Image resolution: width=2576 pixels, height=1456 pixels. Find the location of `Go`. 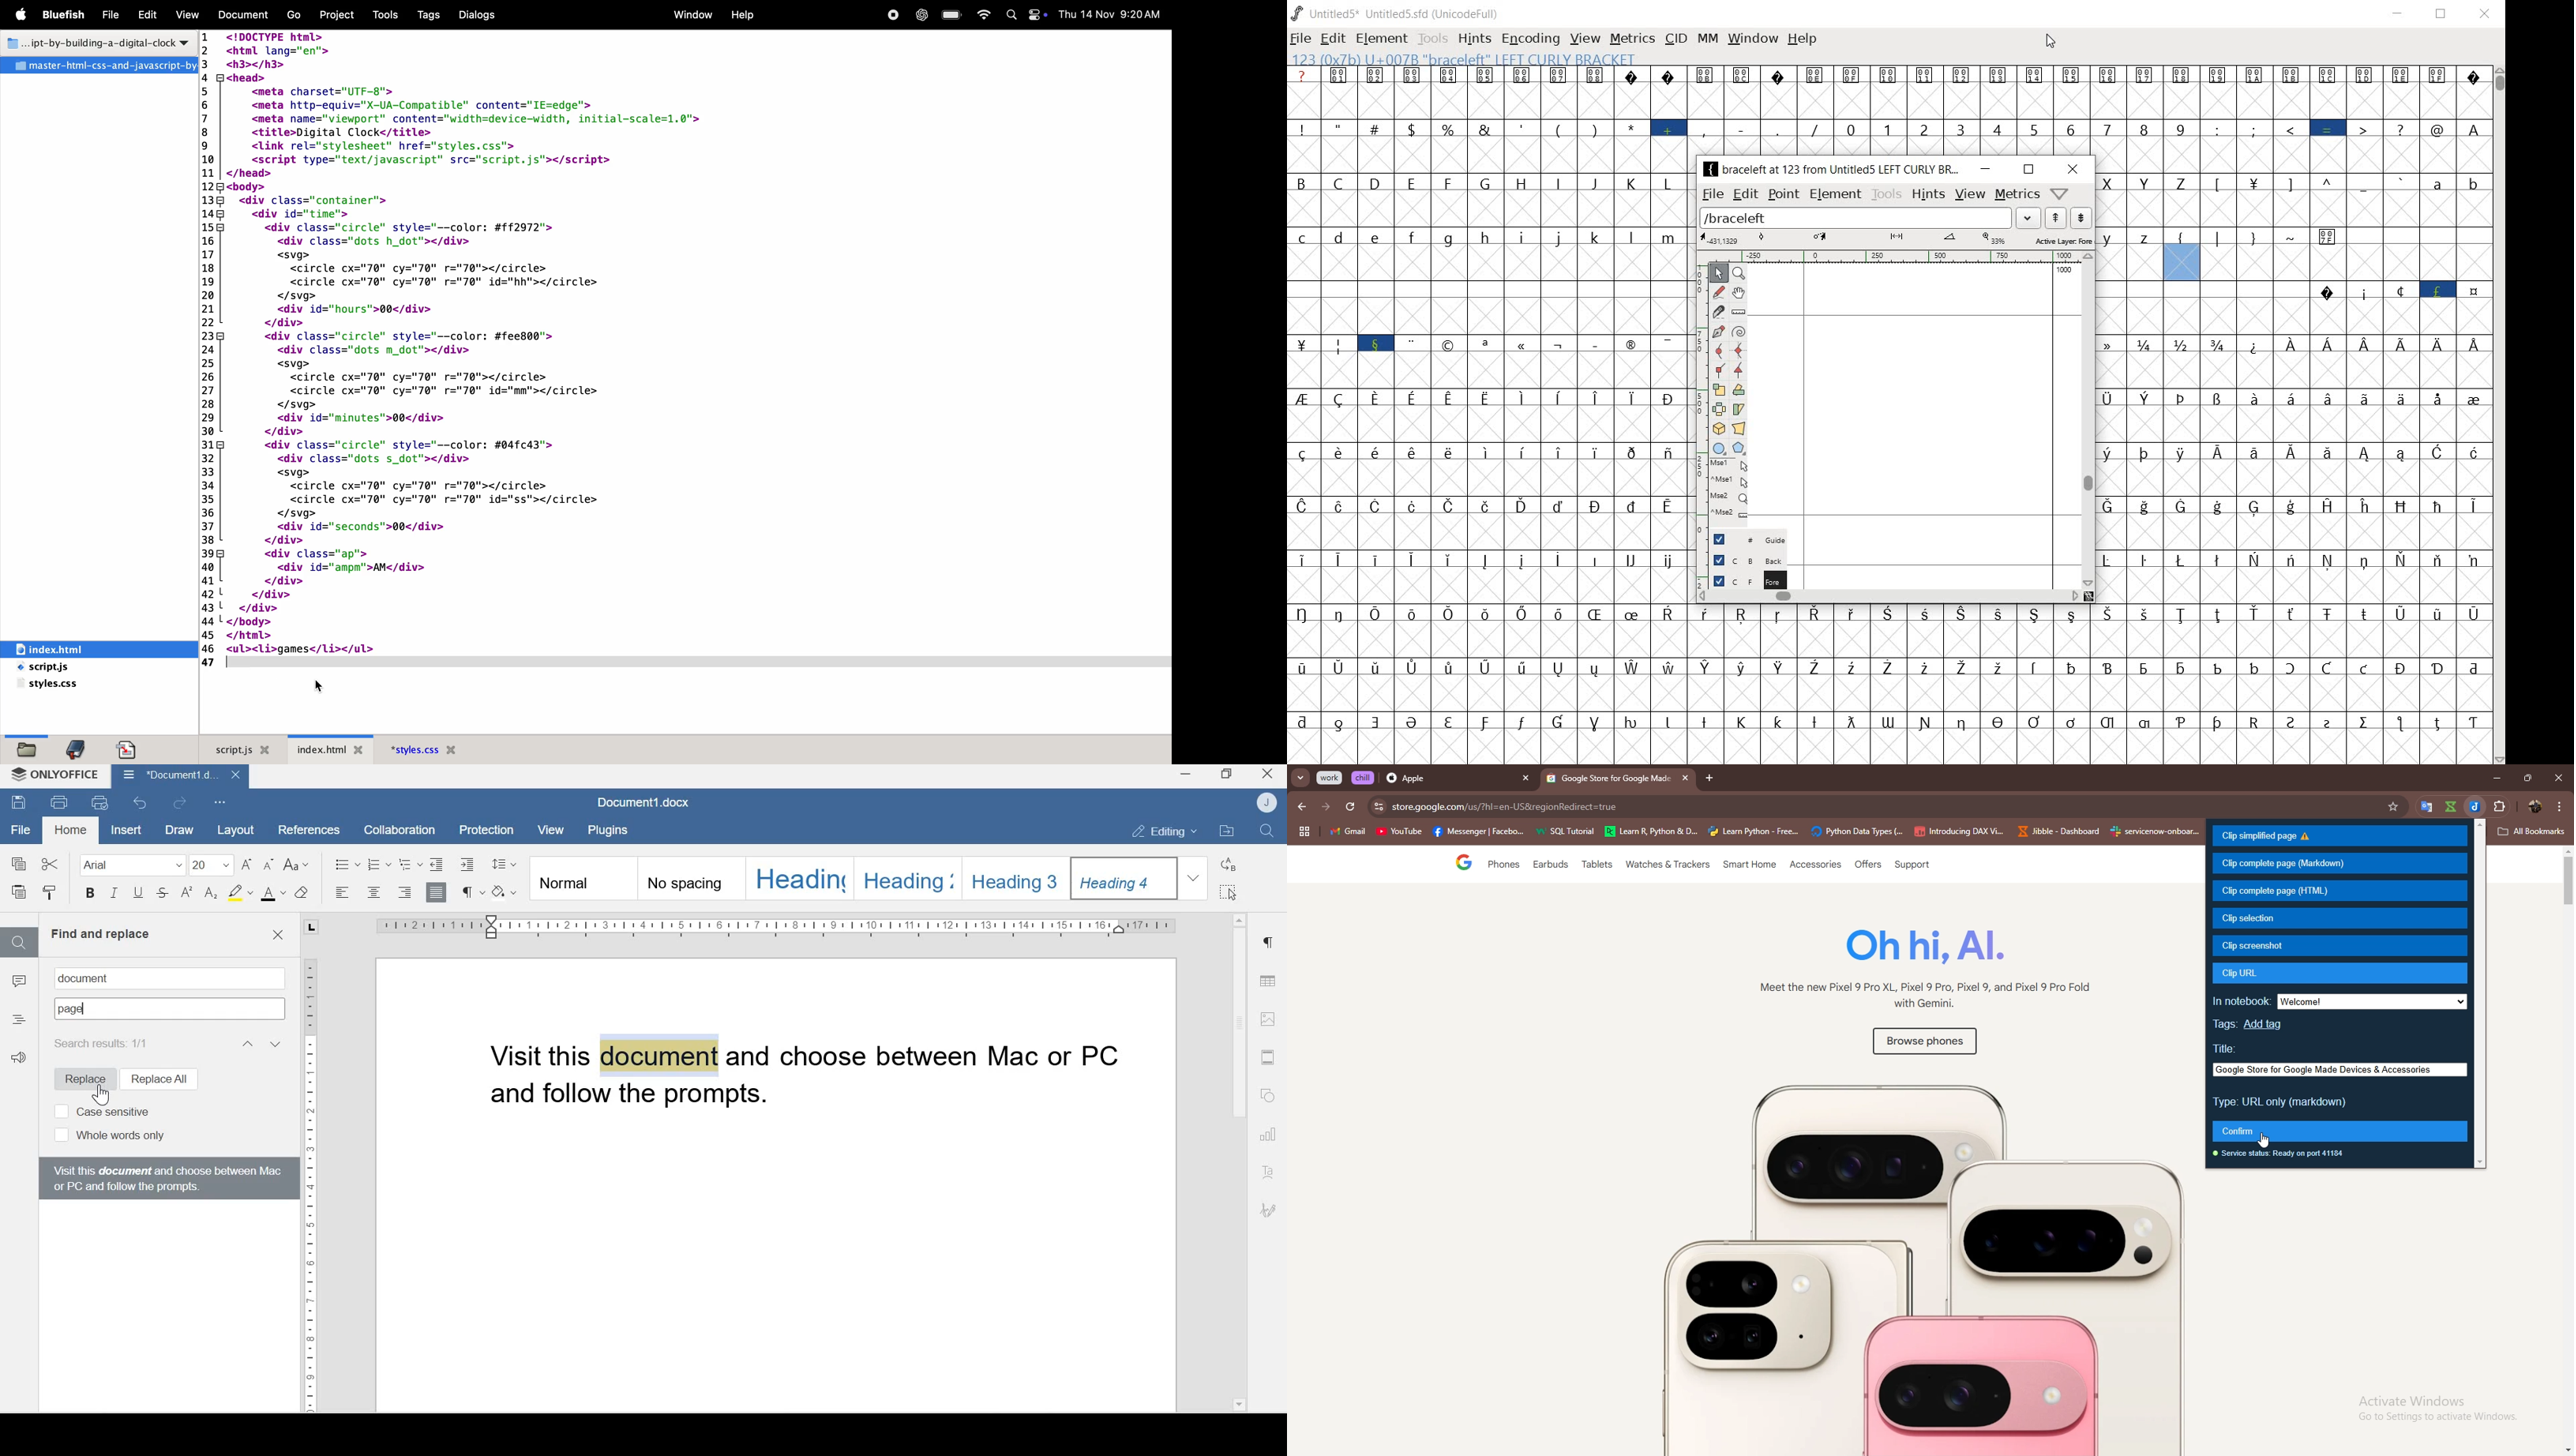

Go is located at coordinates (295, 16).